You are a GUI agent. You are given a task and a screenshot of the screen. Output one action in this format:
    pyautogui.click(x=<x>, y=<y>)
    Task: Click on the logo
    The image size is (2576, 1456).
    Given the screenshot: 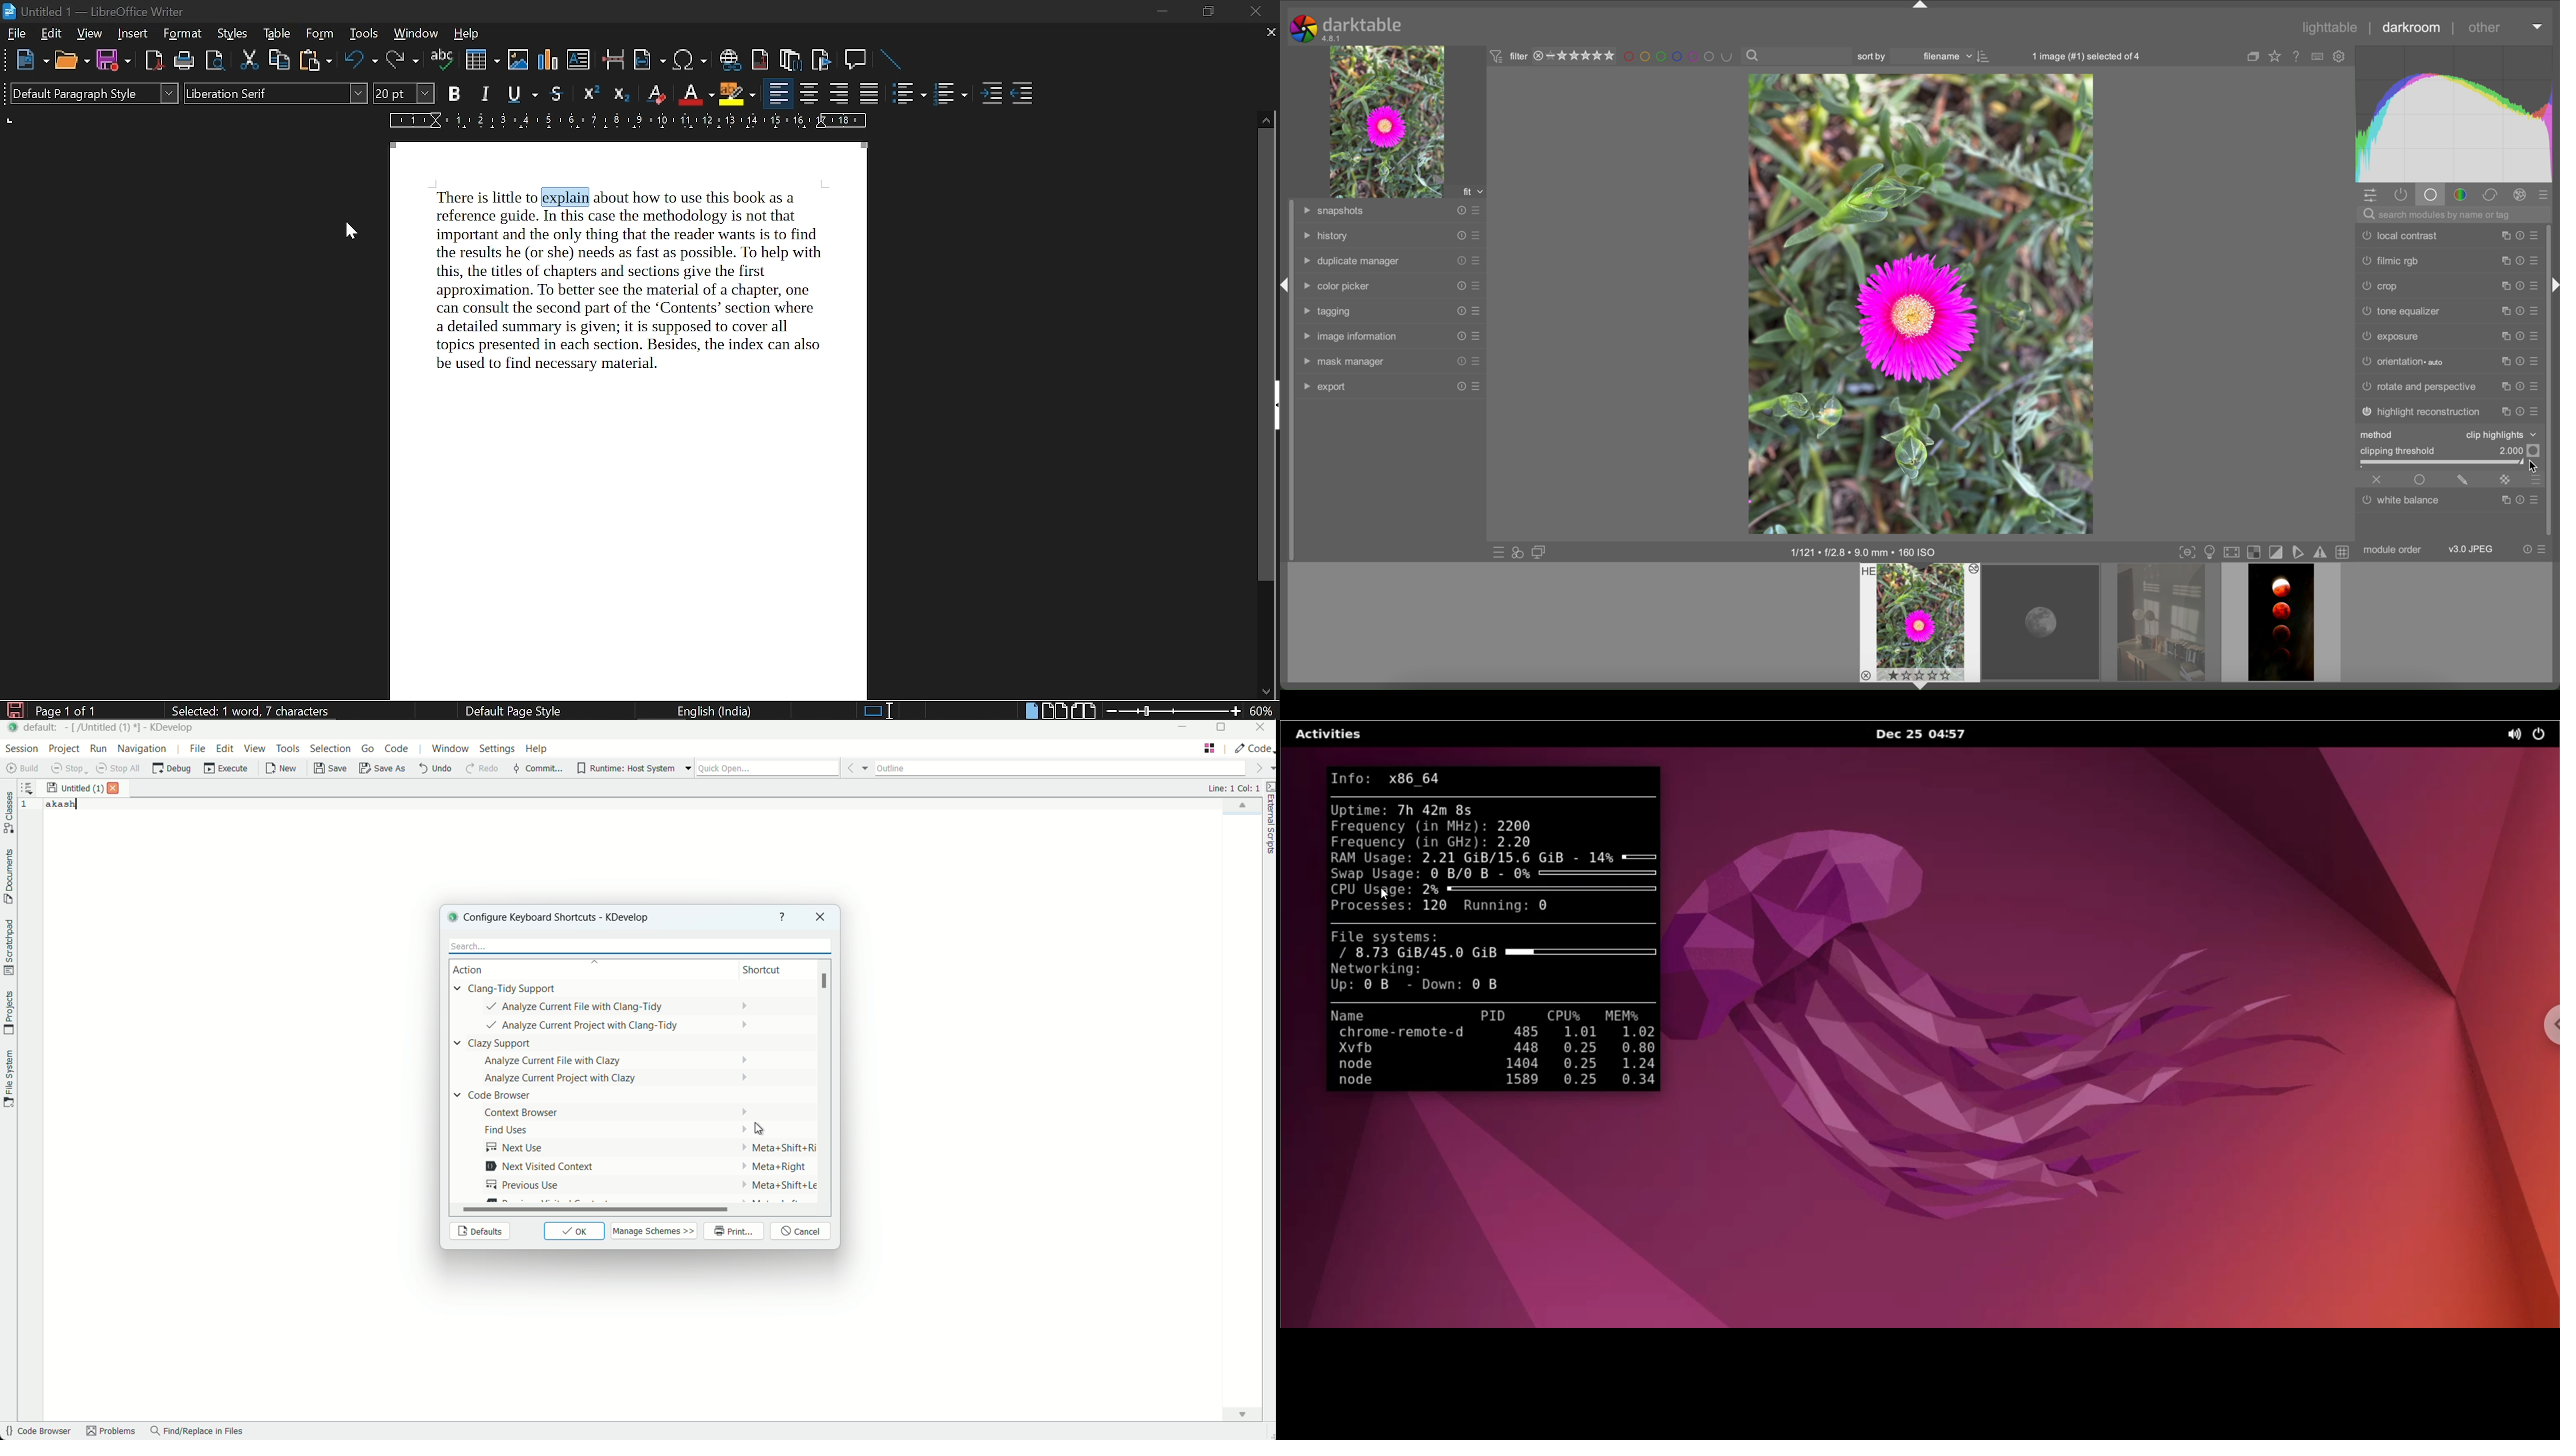 What is the action you would take?
    pyautogui.click(x=1304, y=29)
    